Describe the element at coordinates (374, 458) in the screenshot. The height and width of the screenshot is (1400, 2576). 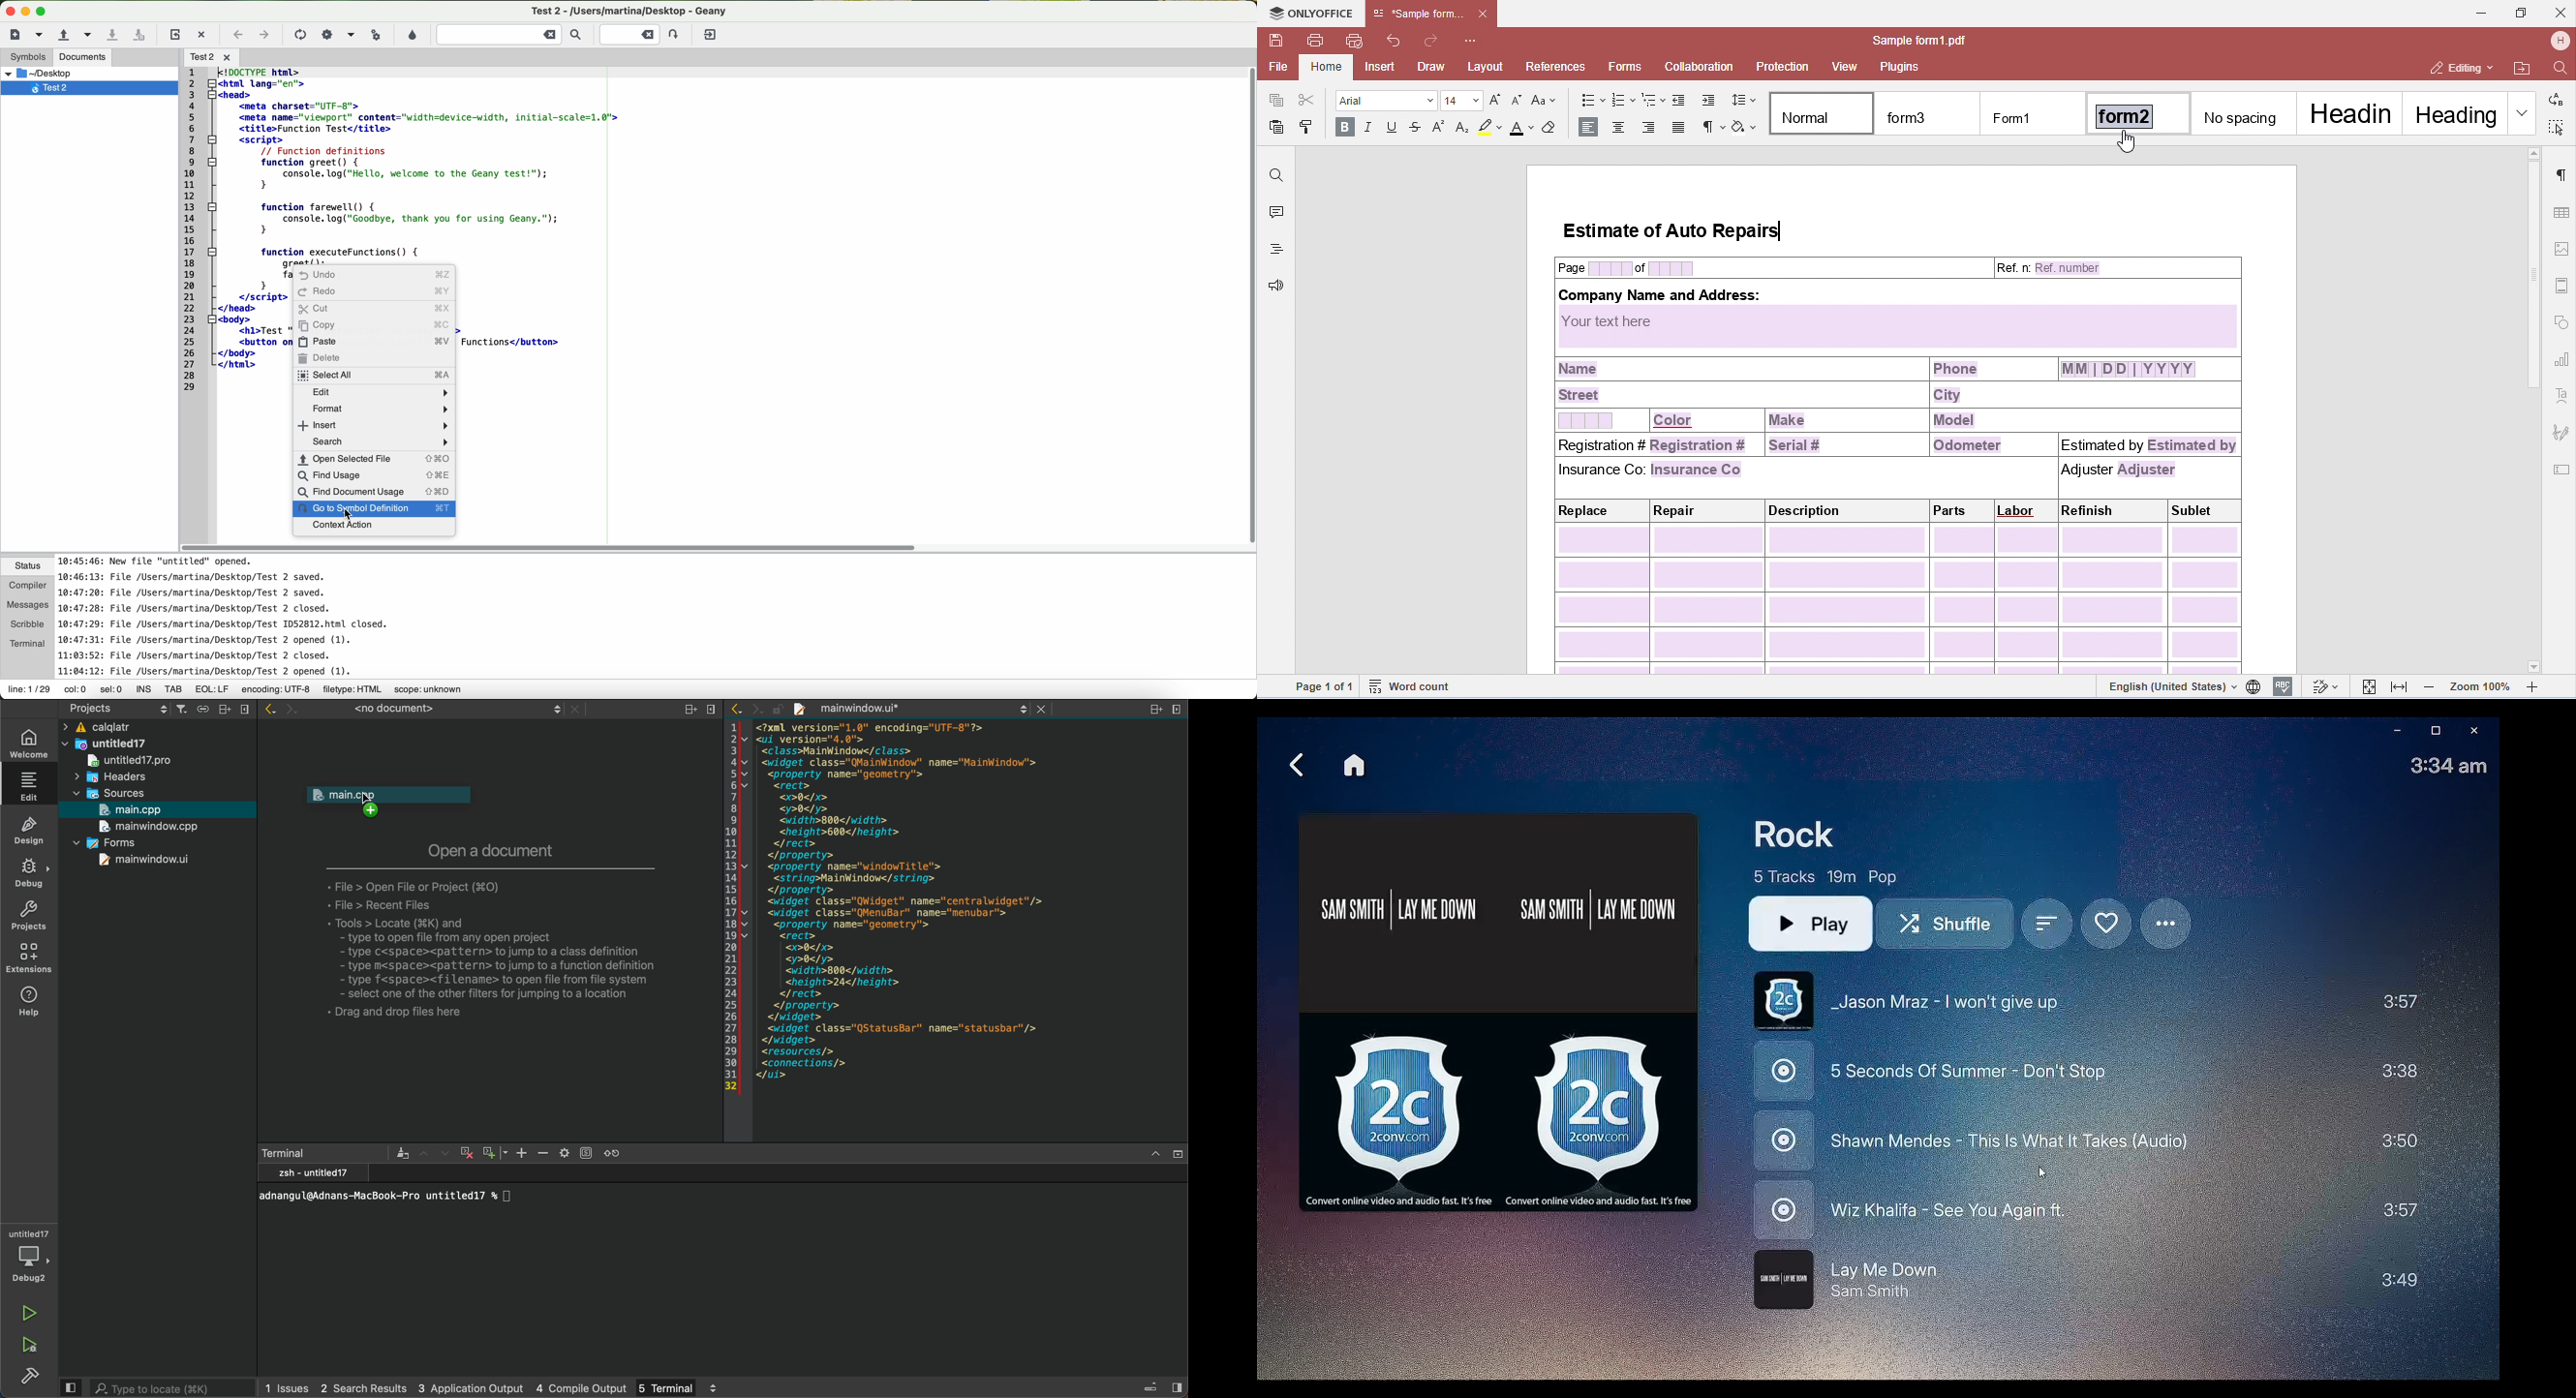
I see `open selected file` at that location.